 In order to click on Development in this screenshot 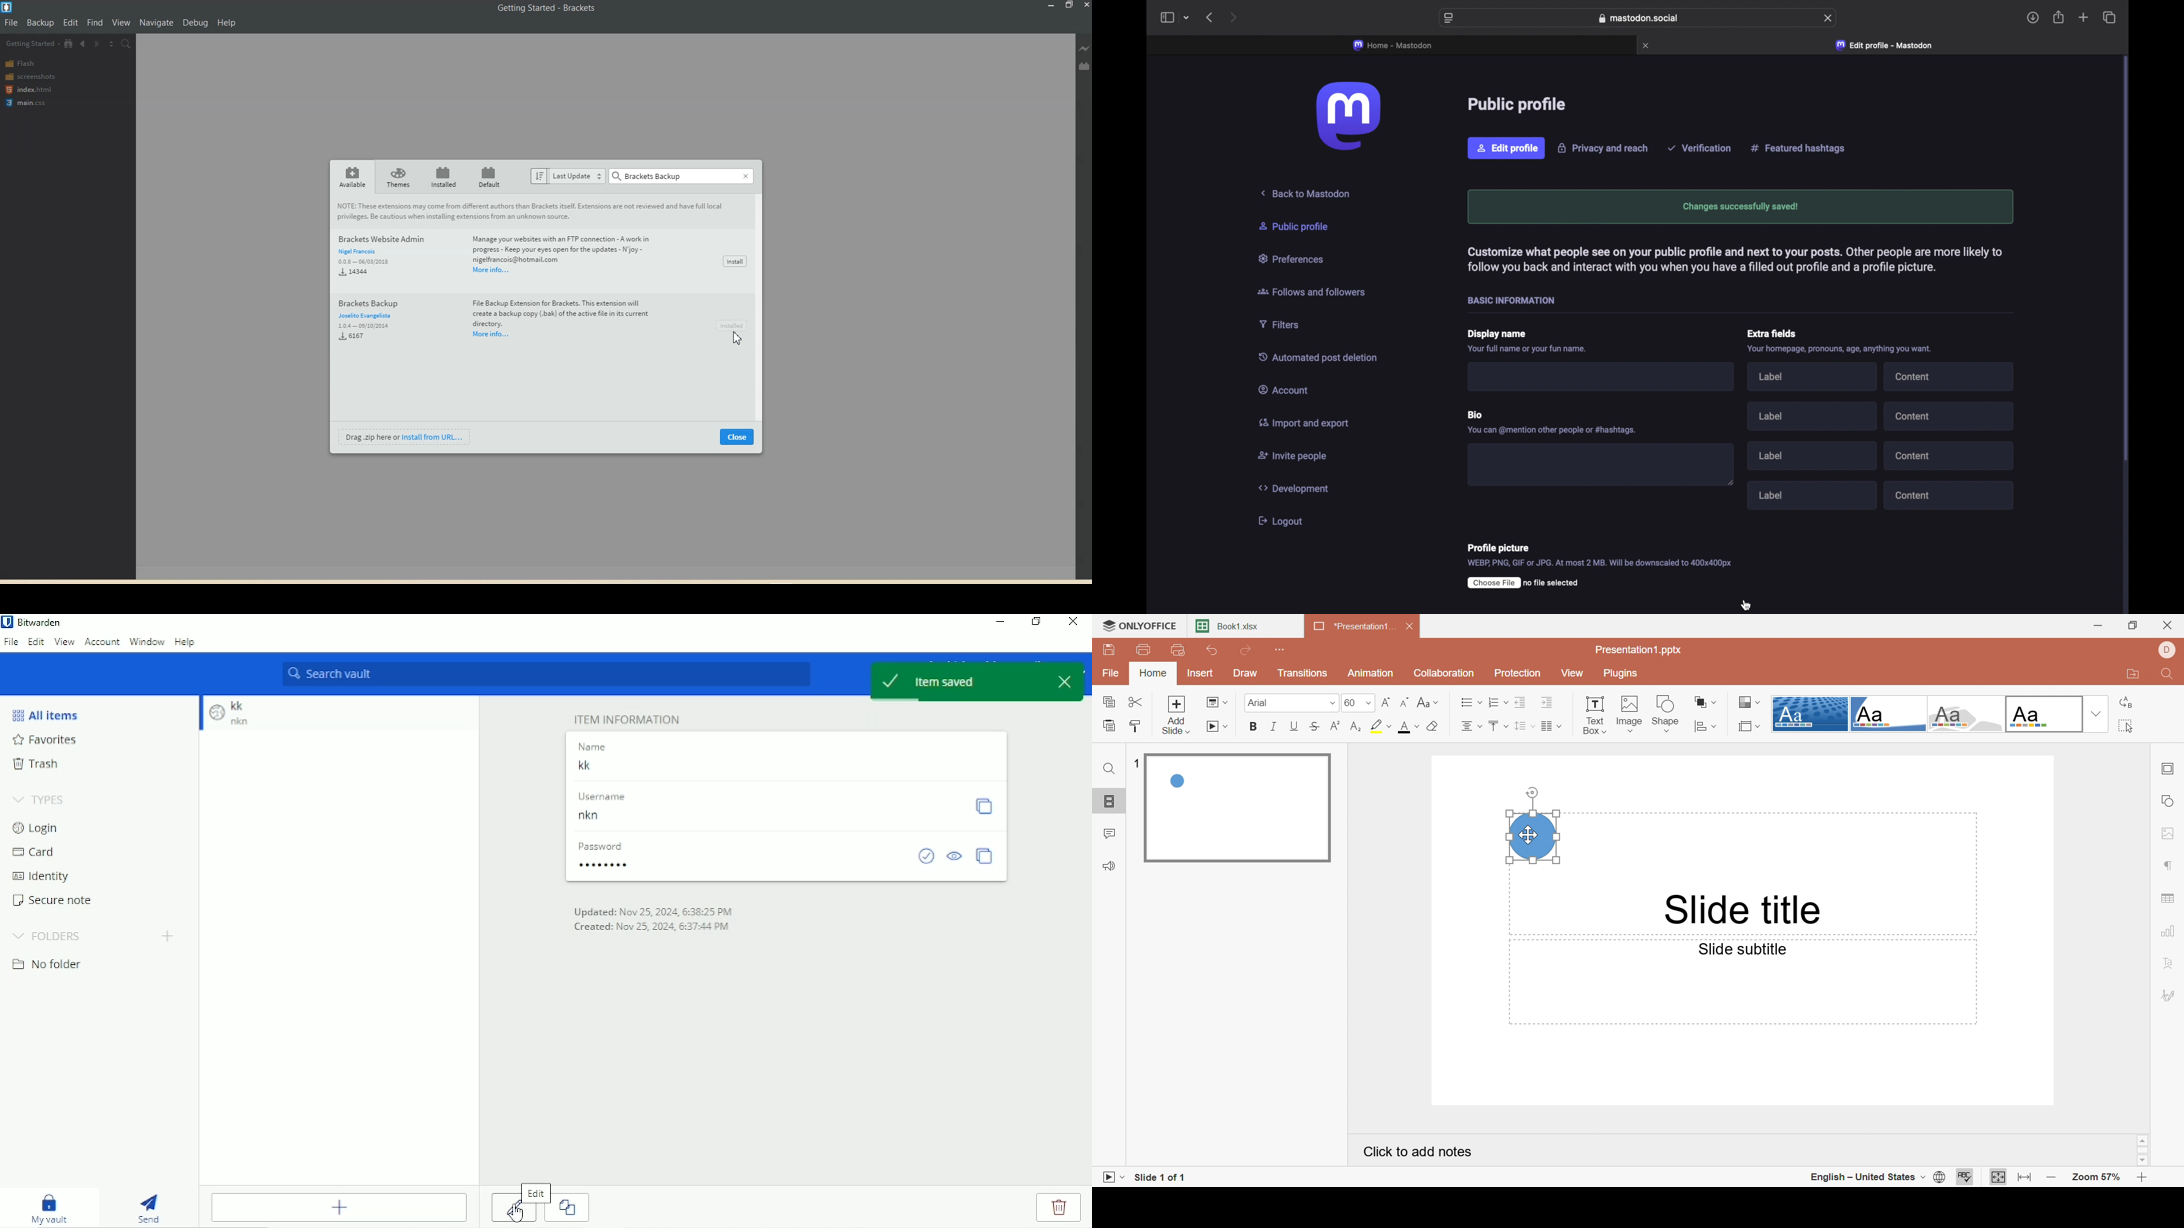, I will do `click(1289, 489)`.